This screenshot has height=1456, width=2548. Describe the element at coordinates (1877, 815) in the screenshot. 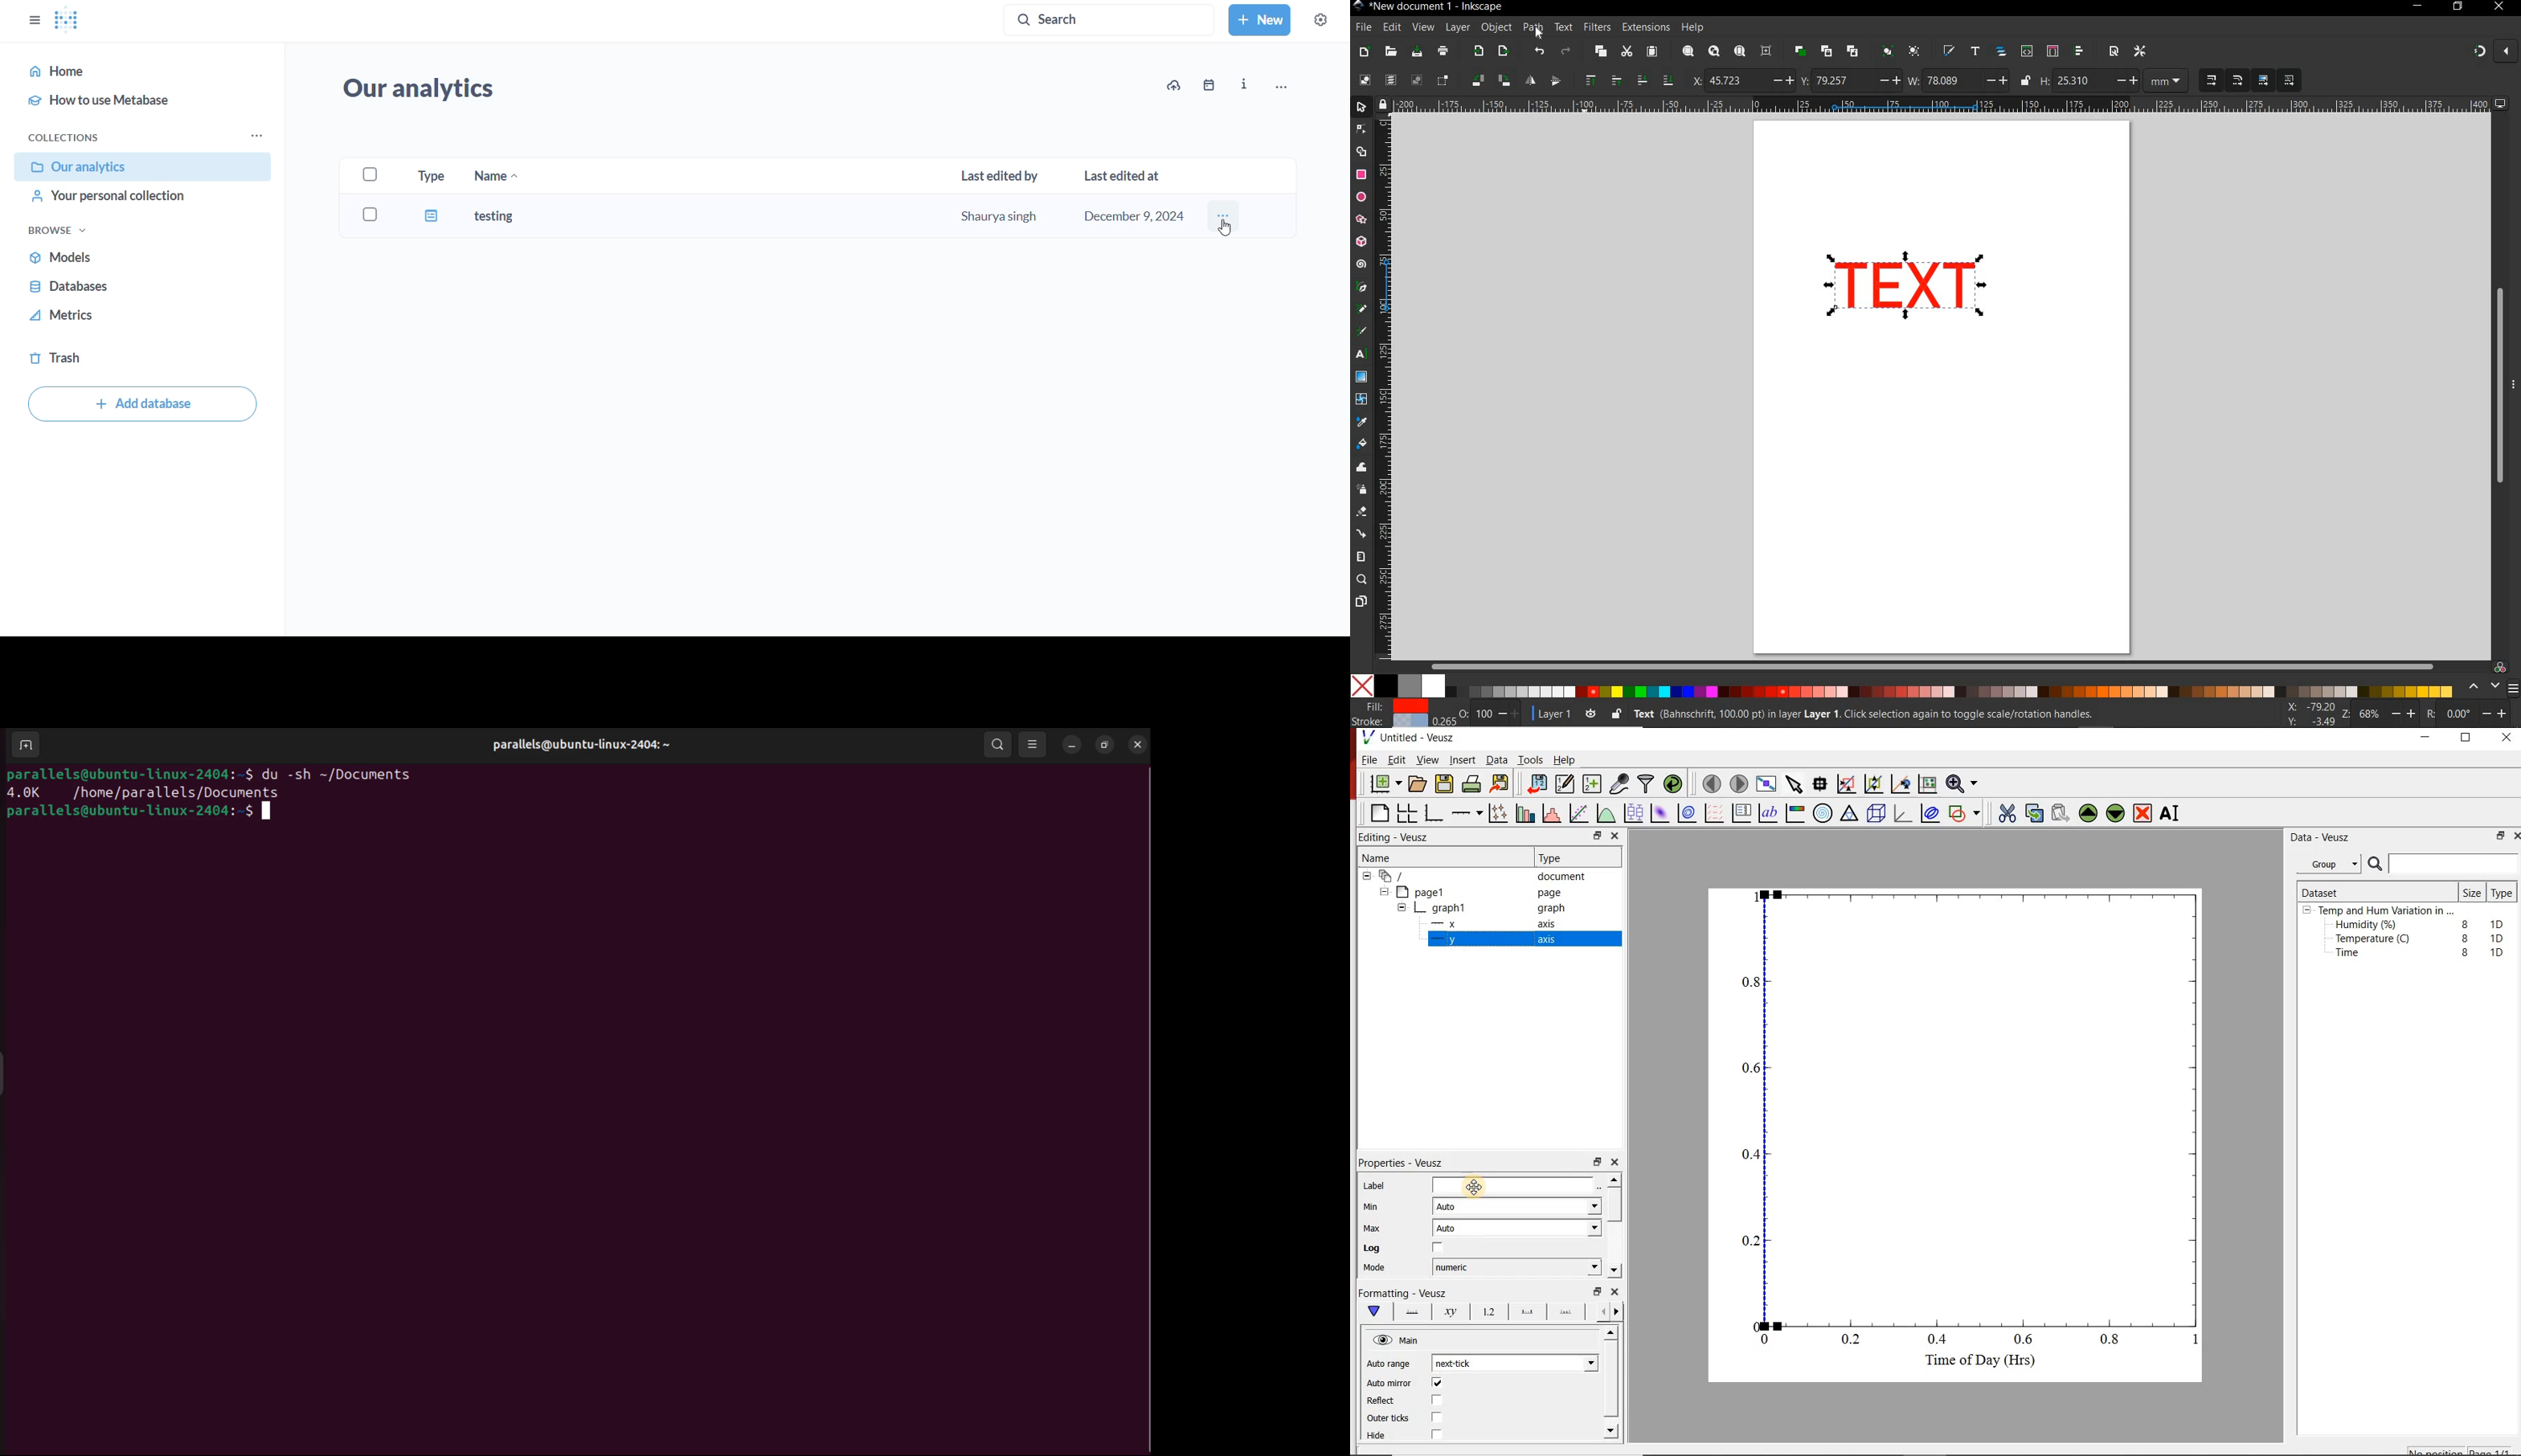

I see `3d scene` at that location.